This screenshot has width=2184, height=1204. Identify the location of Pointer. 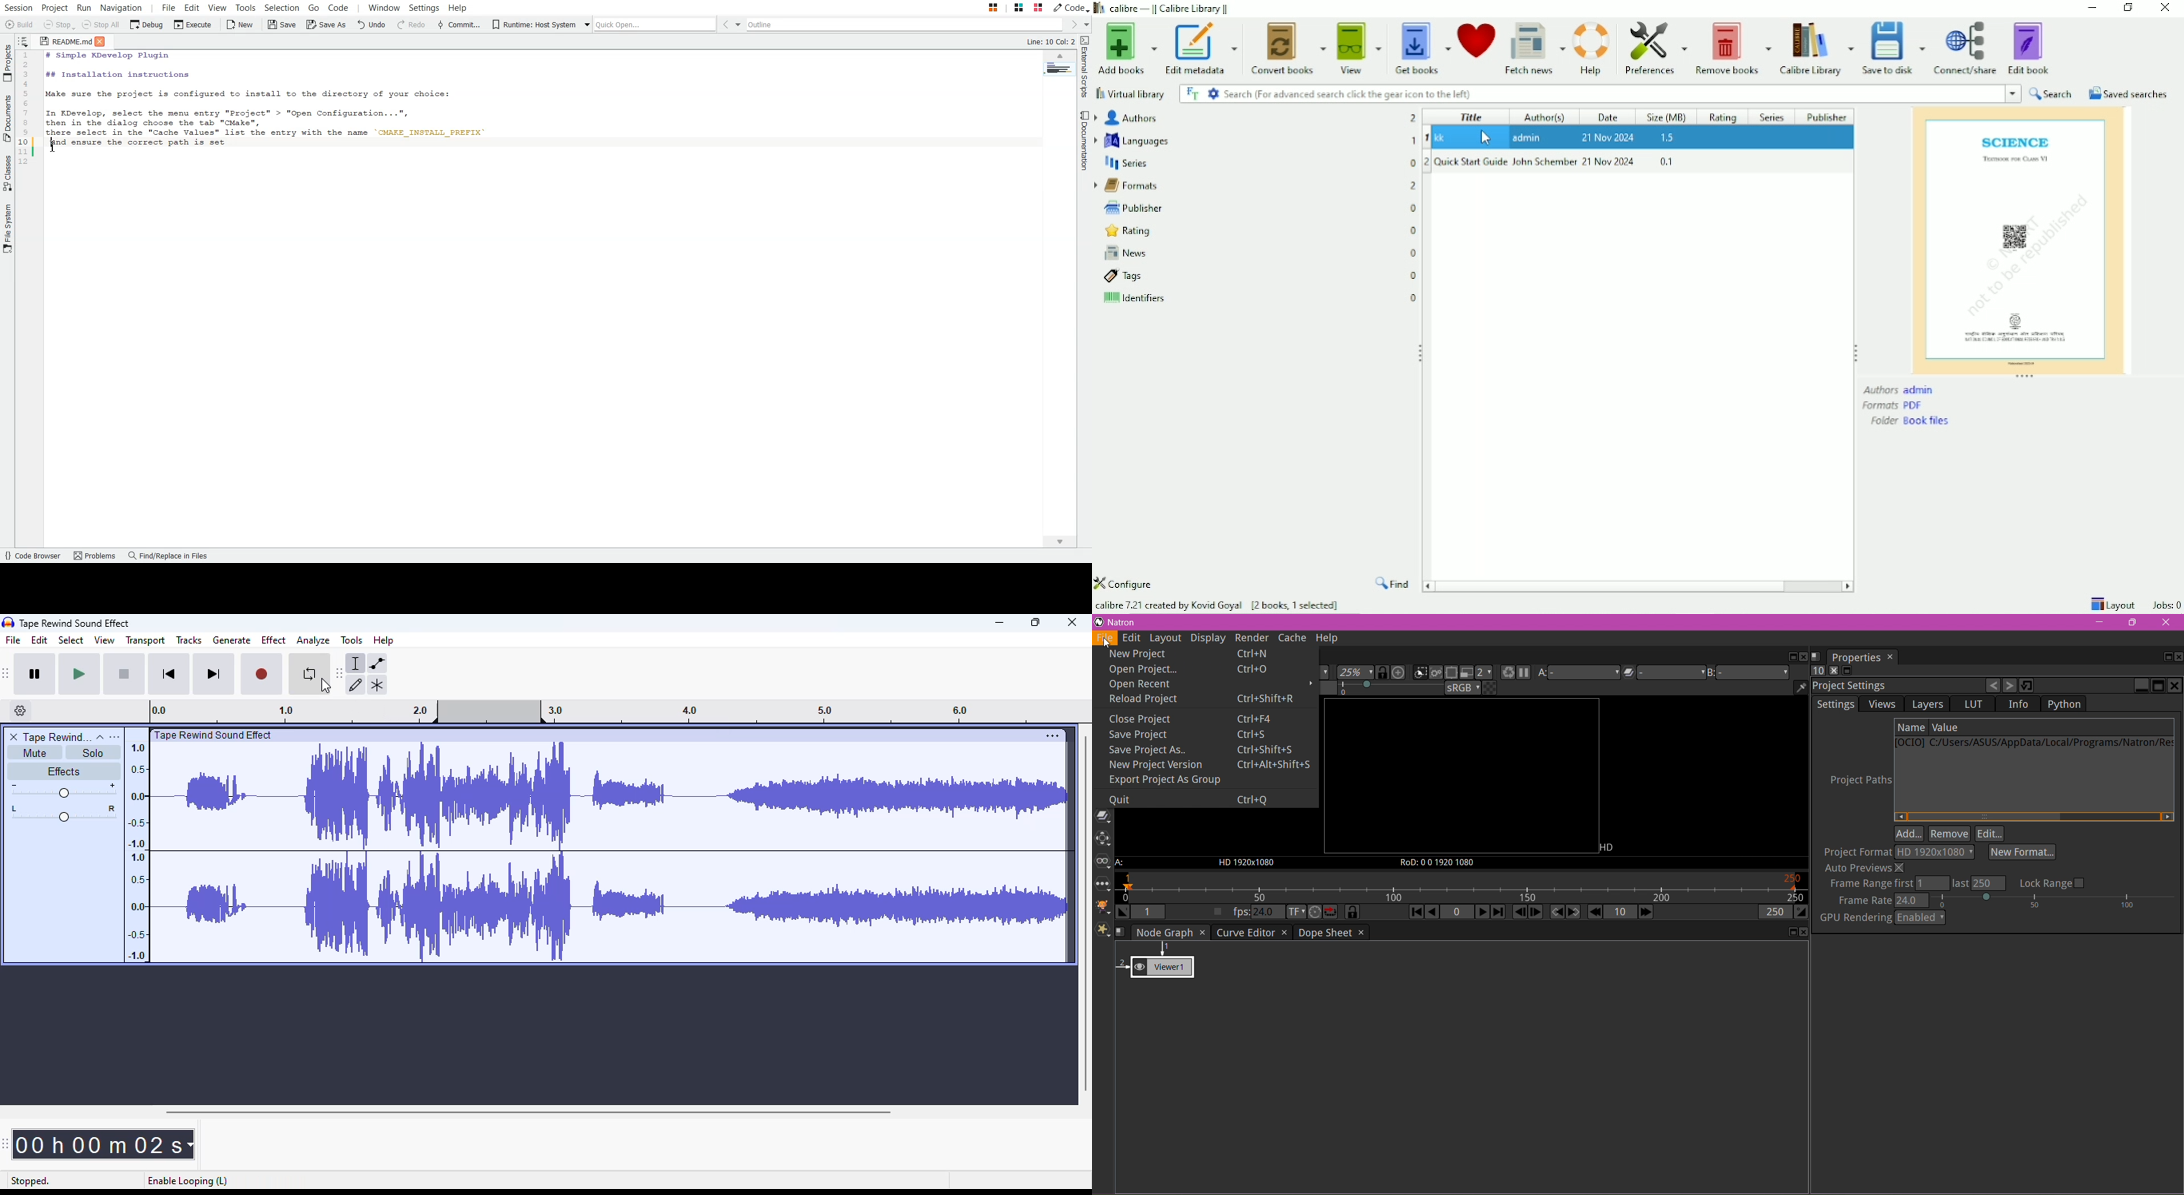
(52, 151).